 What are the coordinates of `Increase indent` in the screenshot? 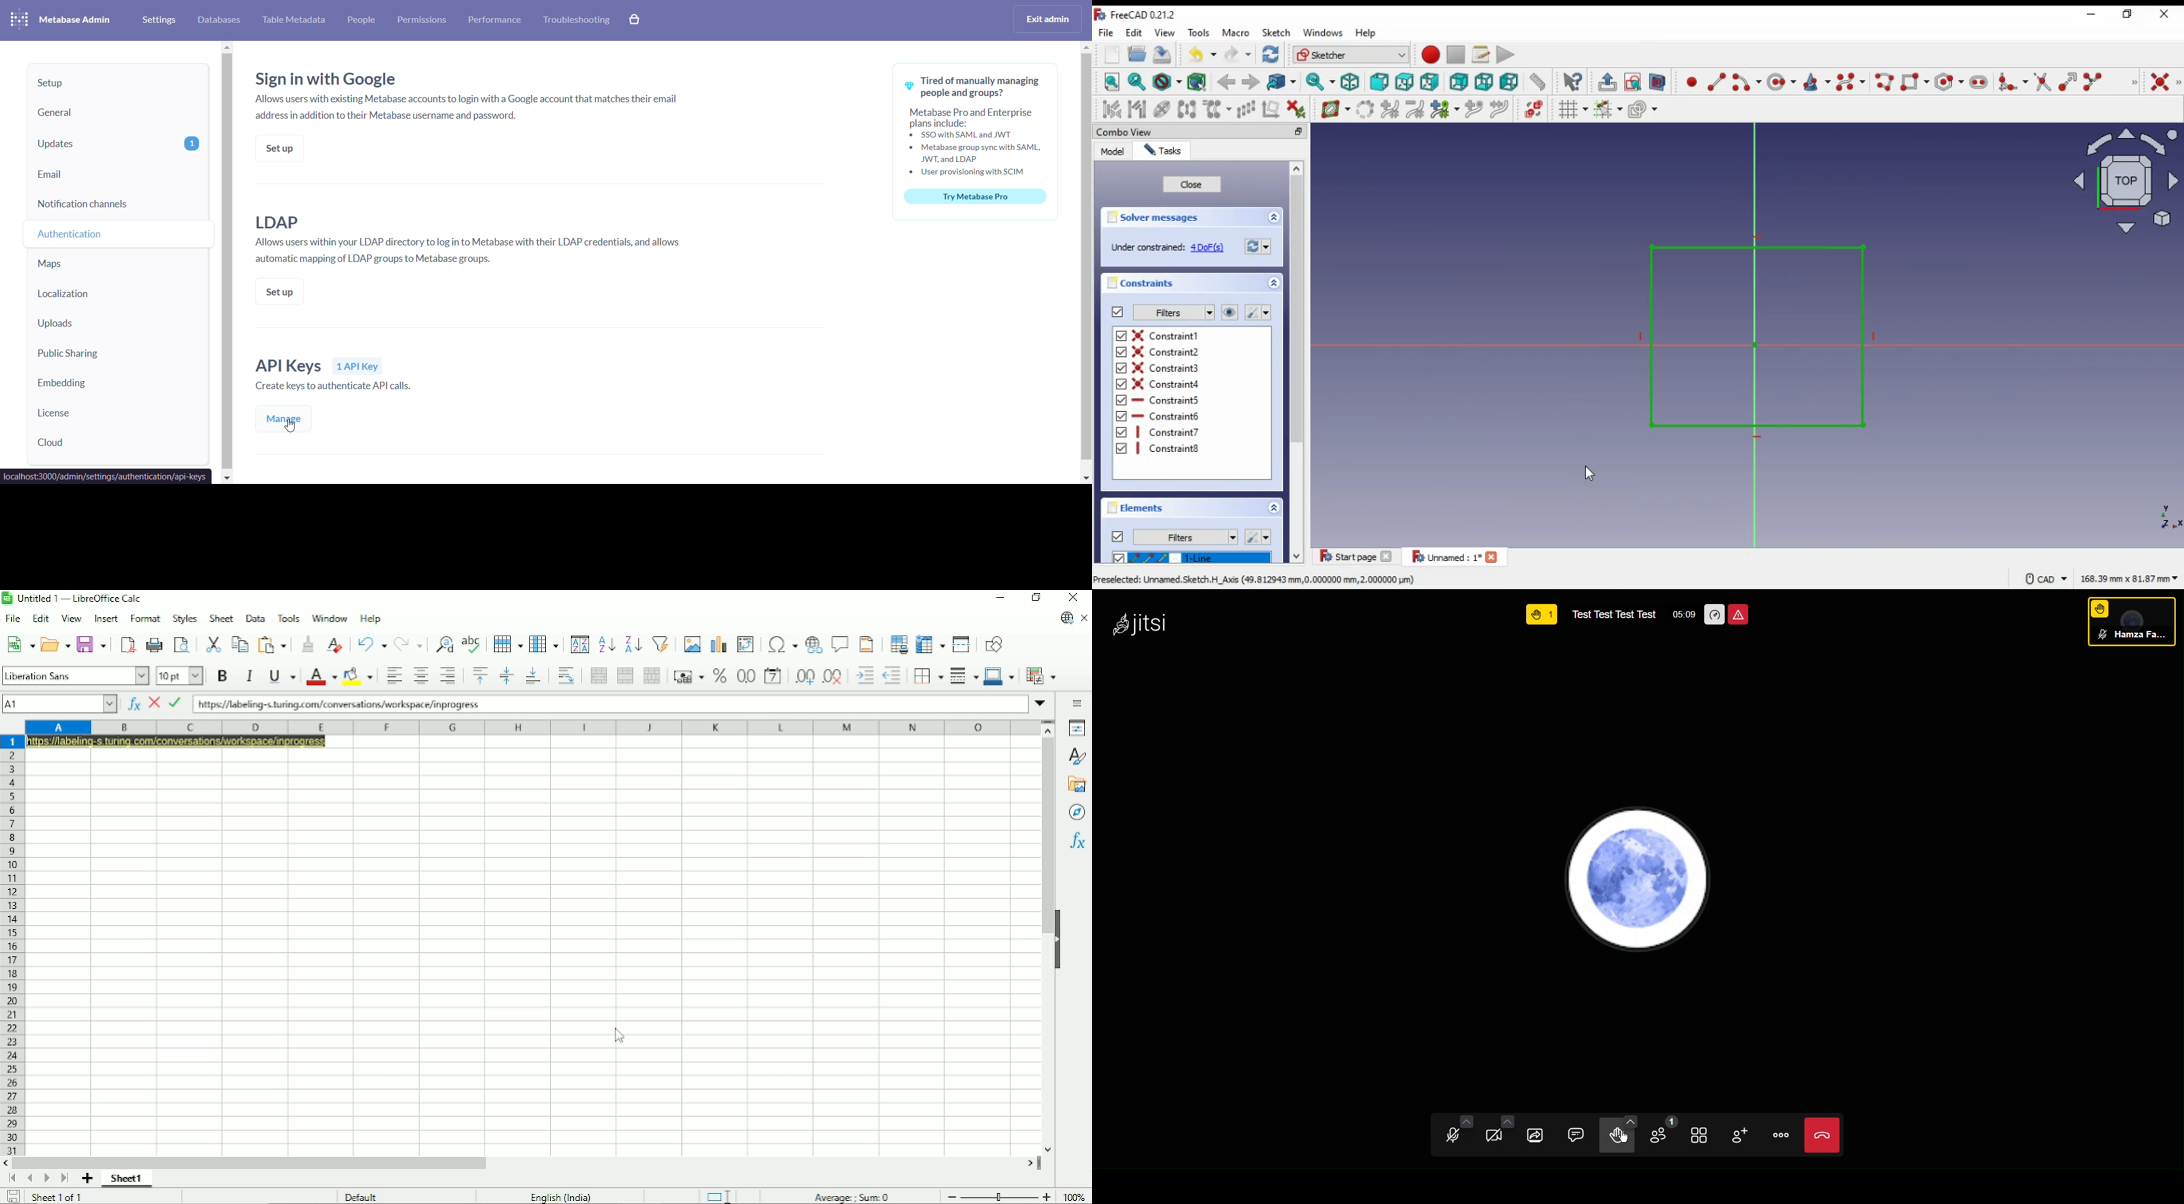 It's located at (863, 676).